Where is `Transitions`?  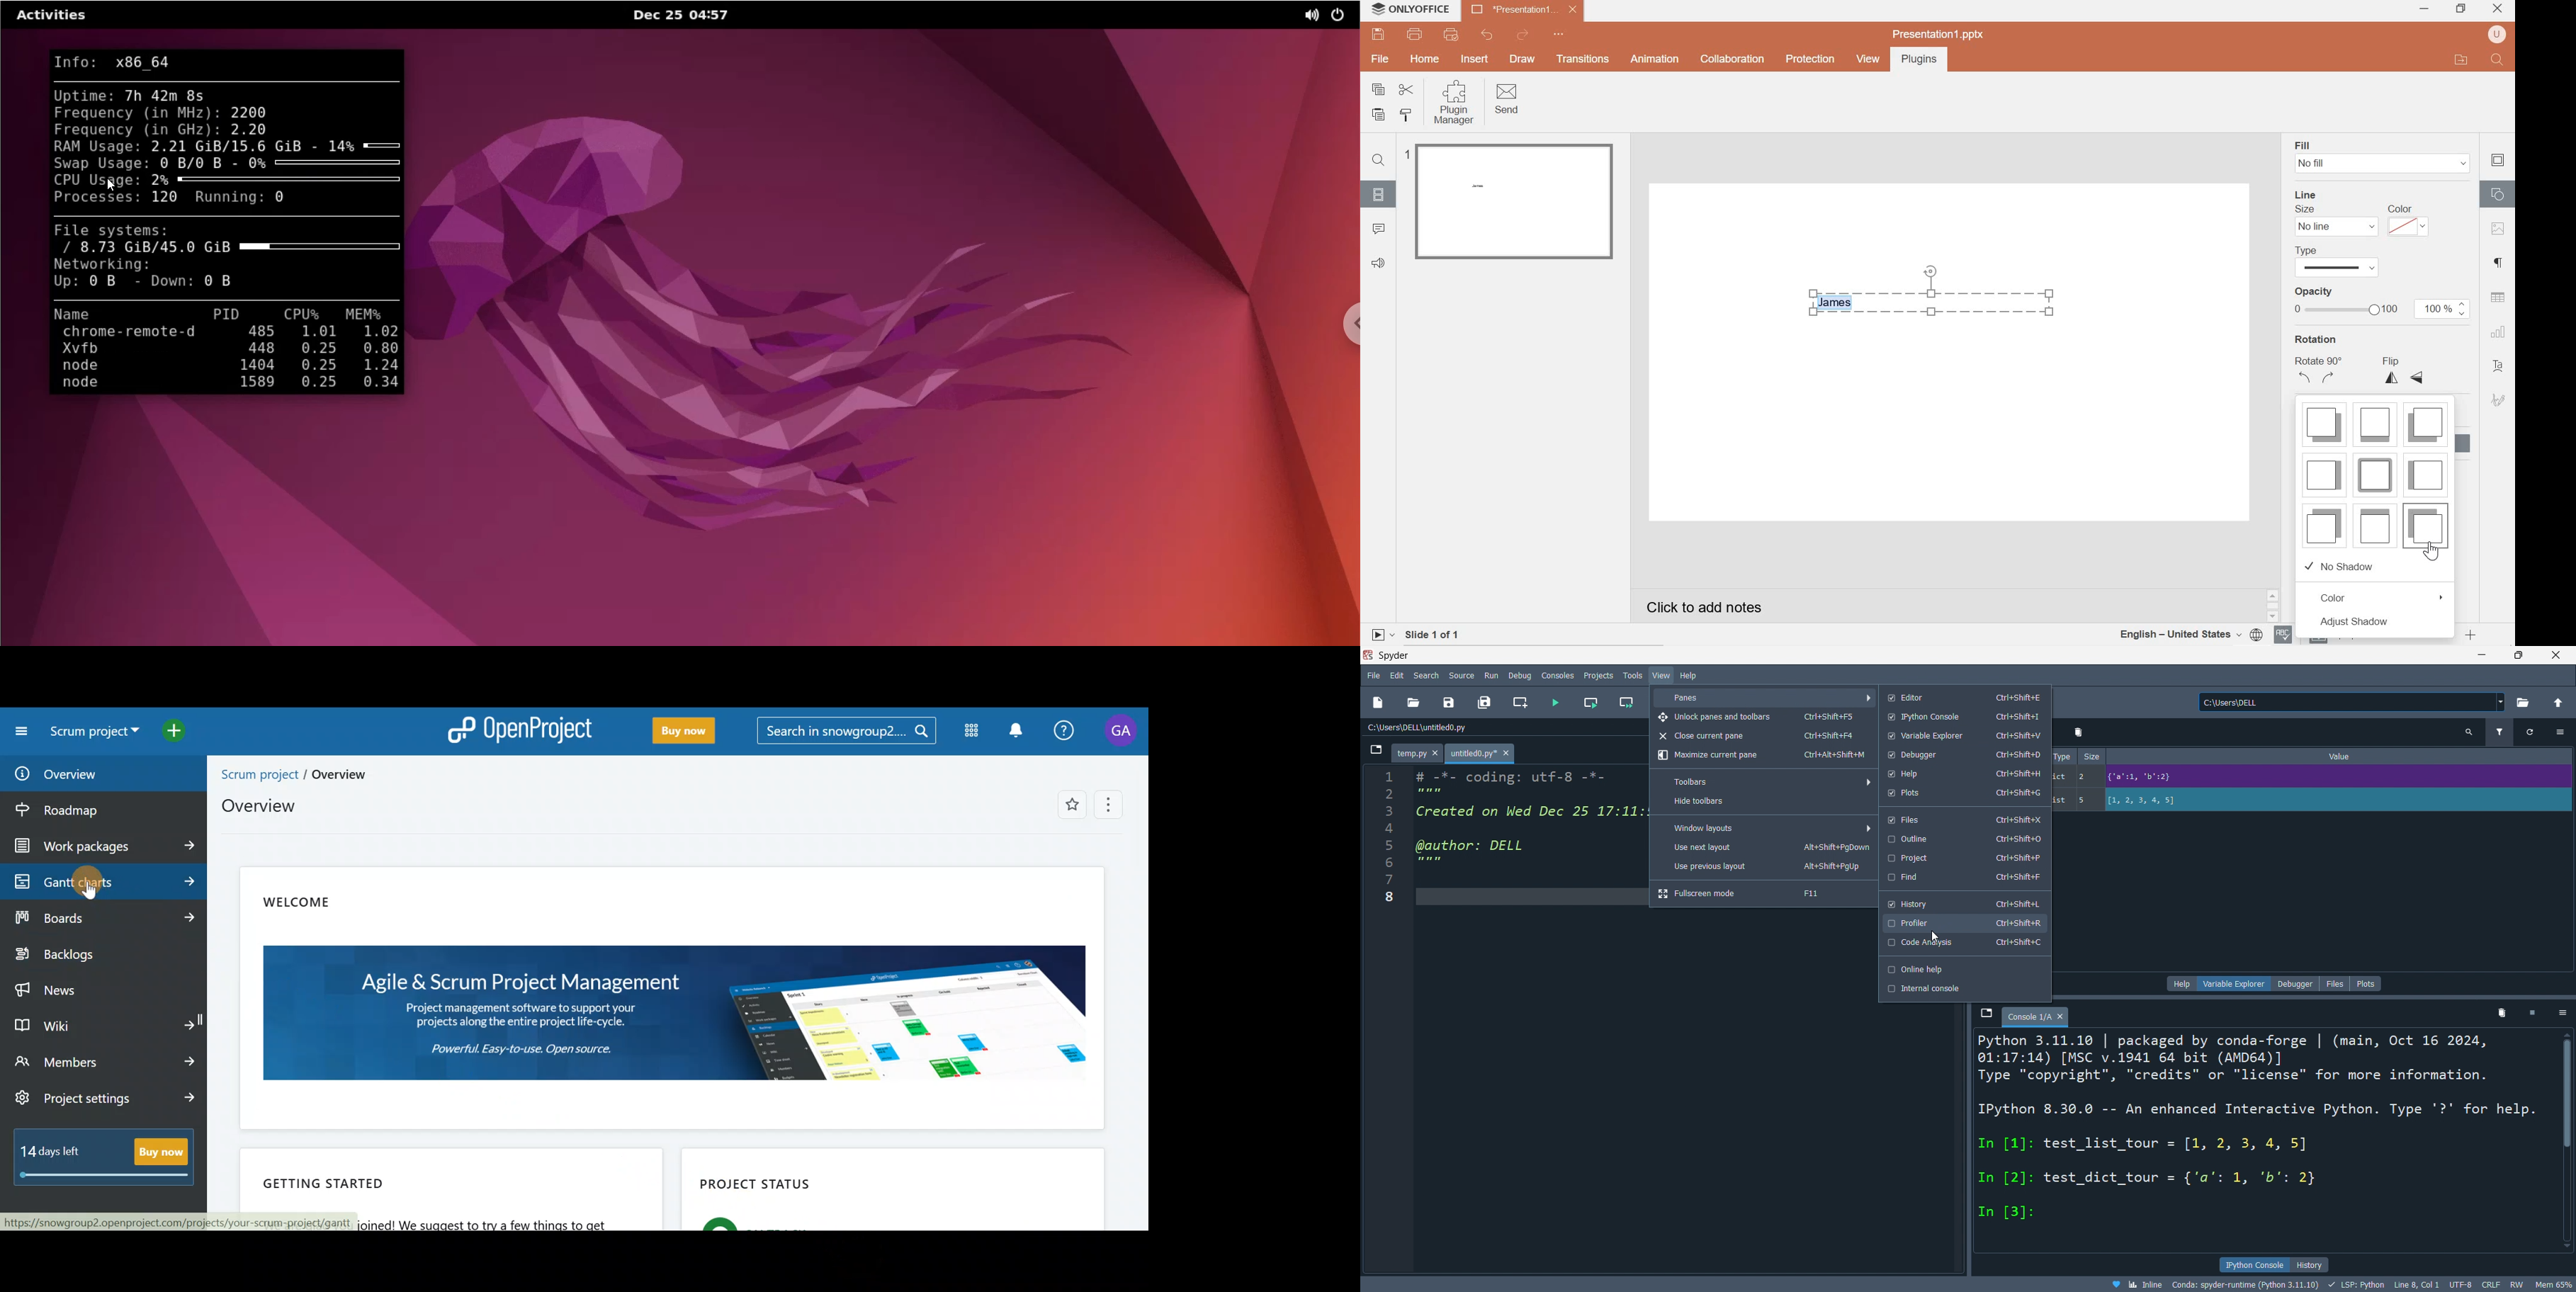 Transitions is located at coordinates (1583, 60).